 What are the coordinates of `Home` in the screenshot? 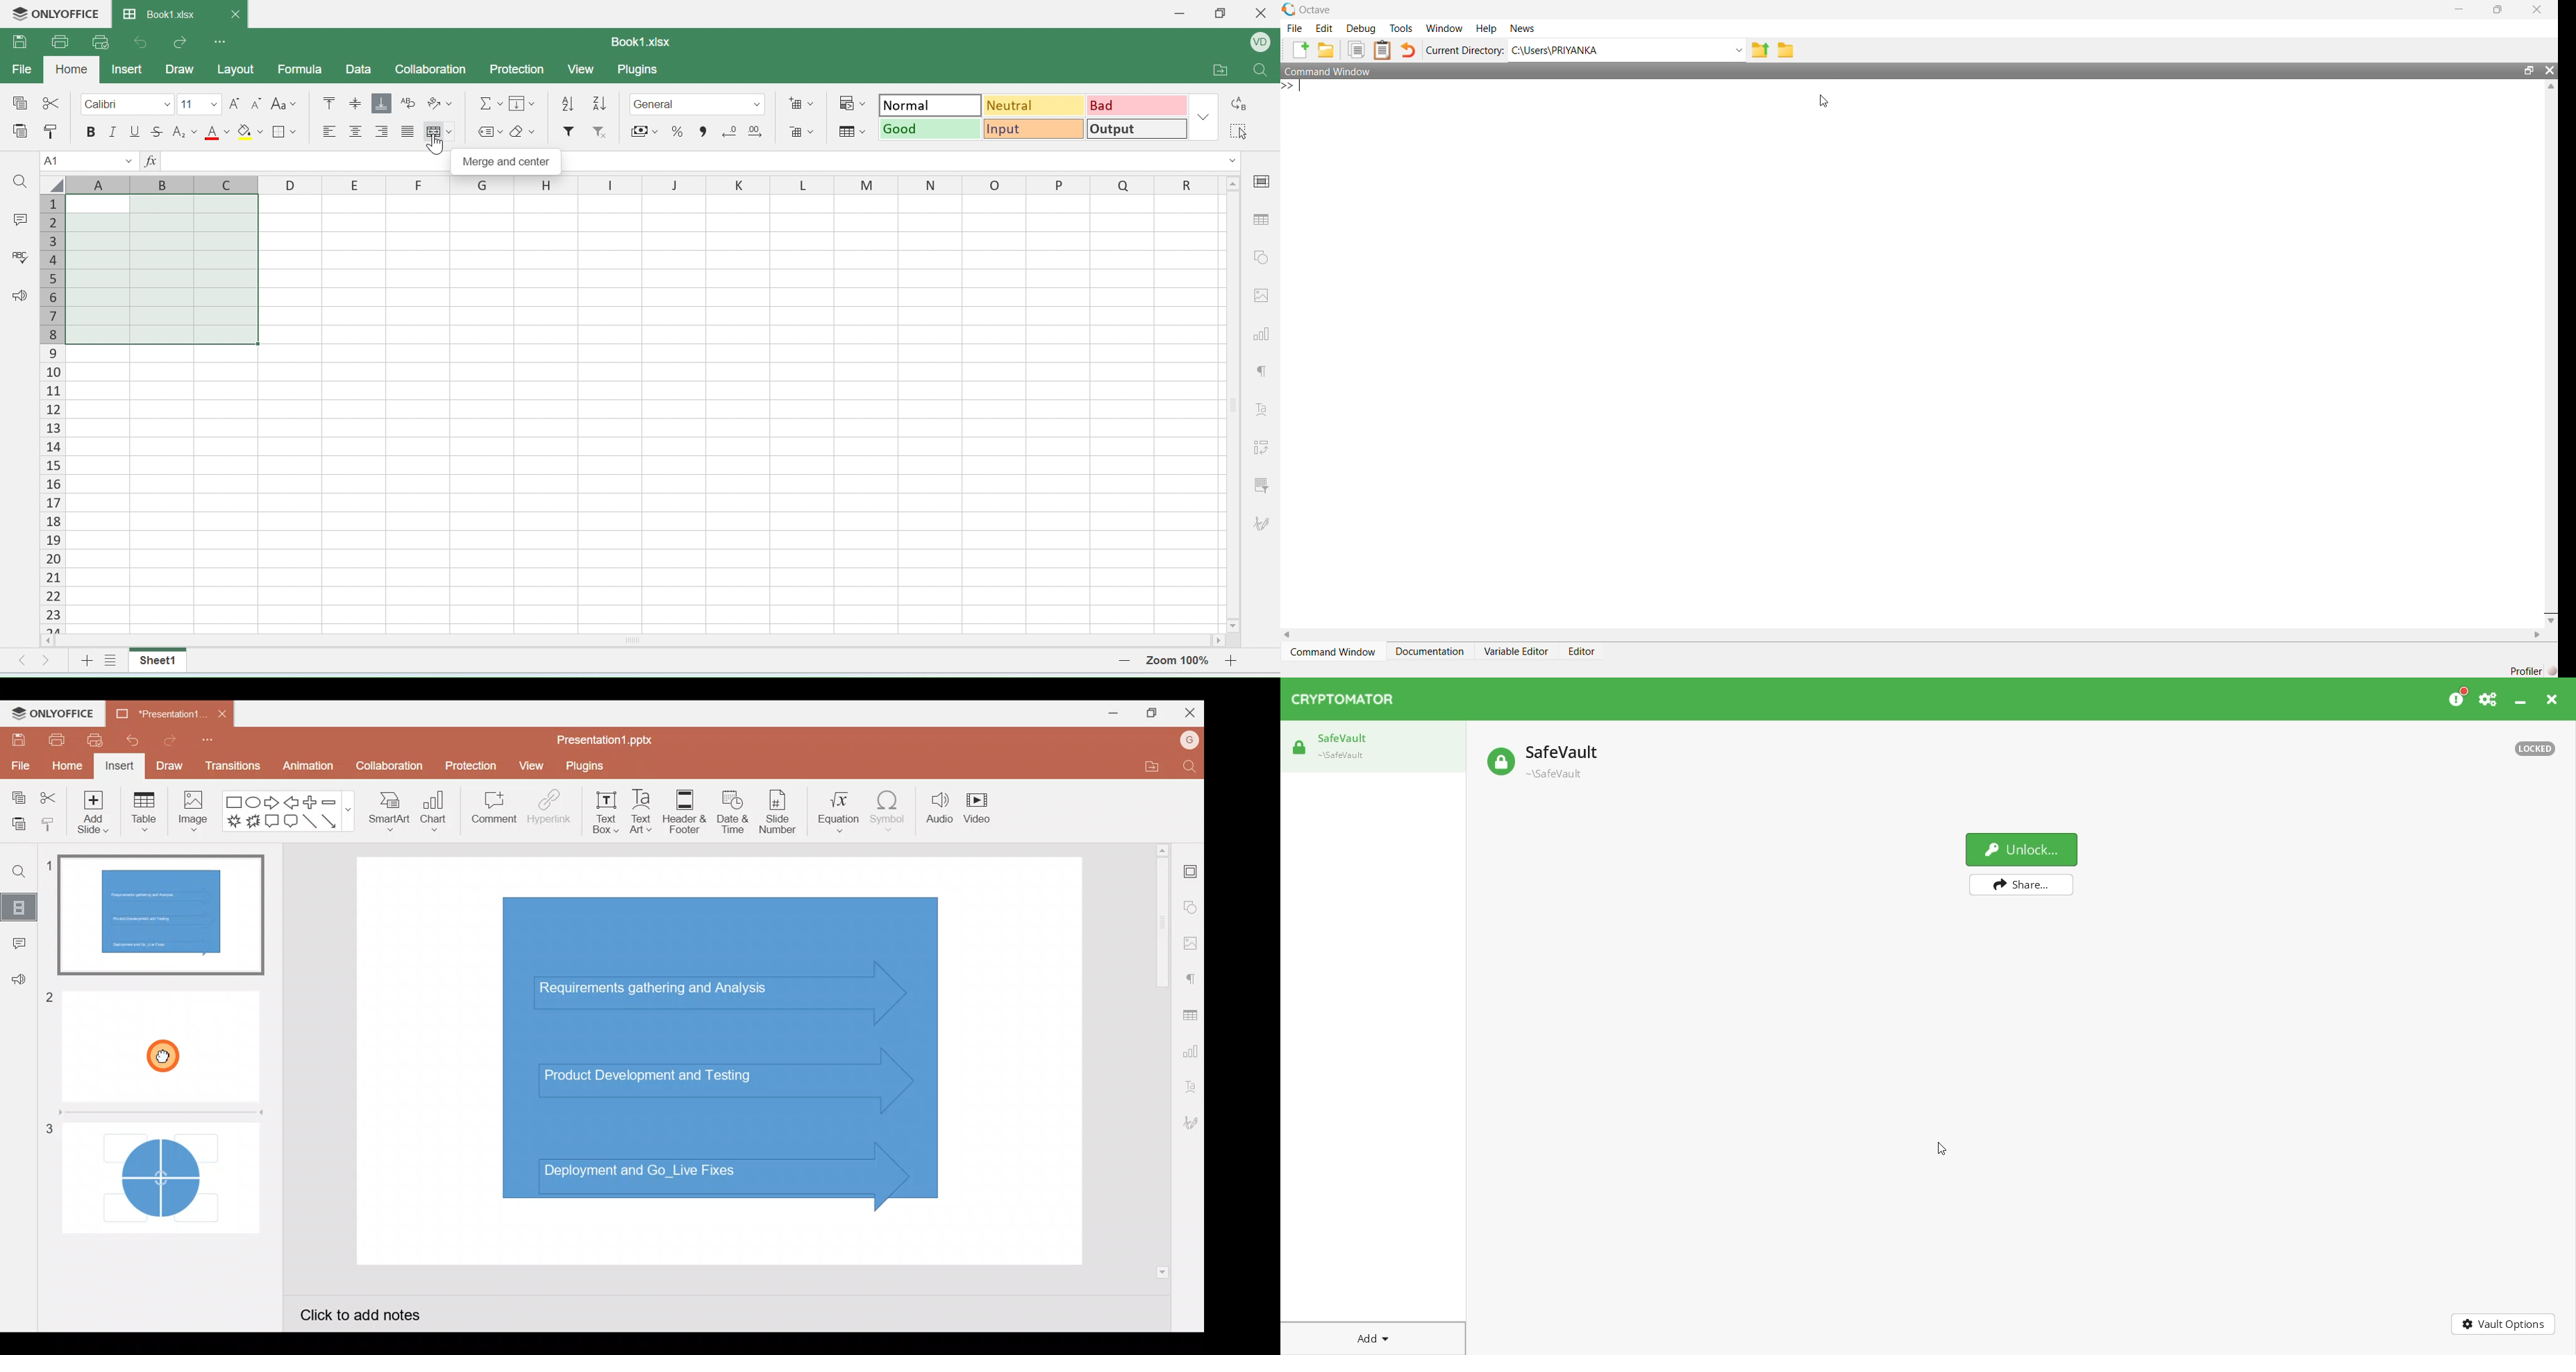 It's located at (67, 767).